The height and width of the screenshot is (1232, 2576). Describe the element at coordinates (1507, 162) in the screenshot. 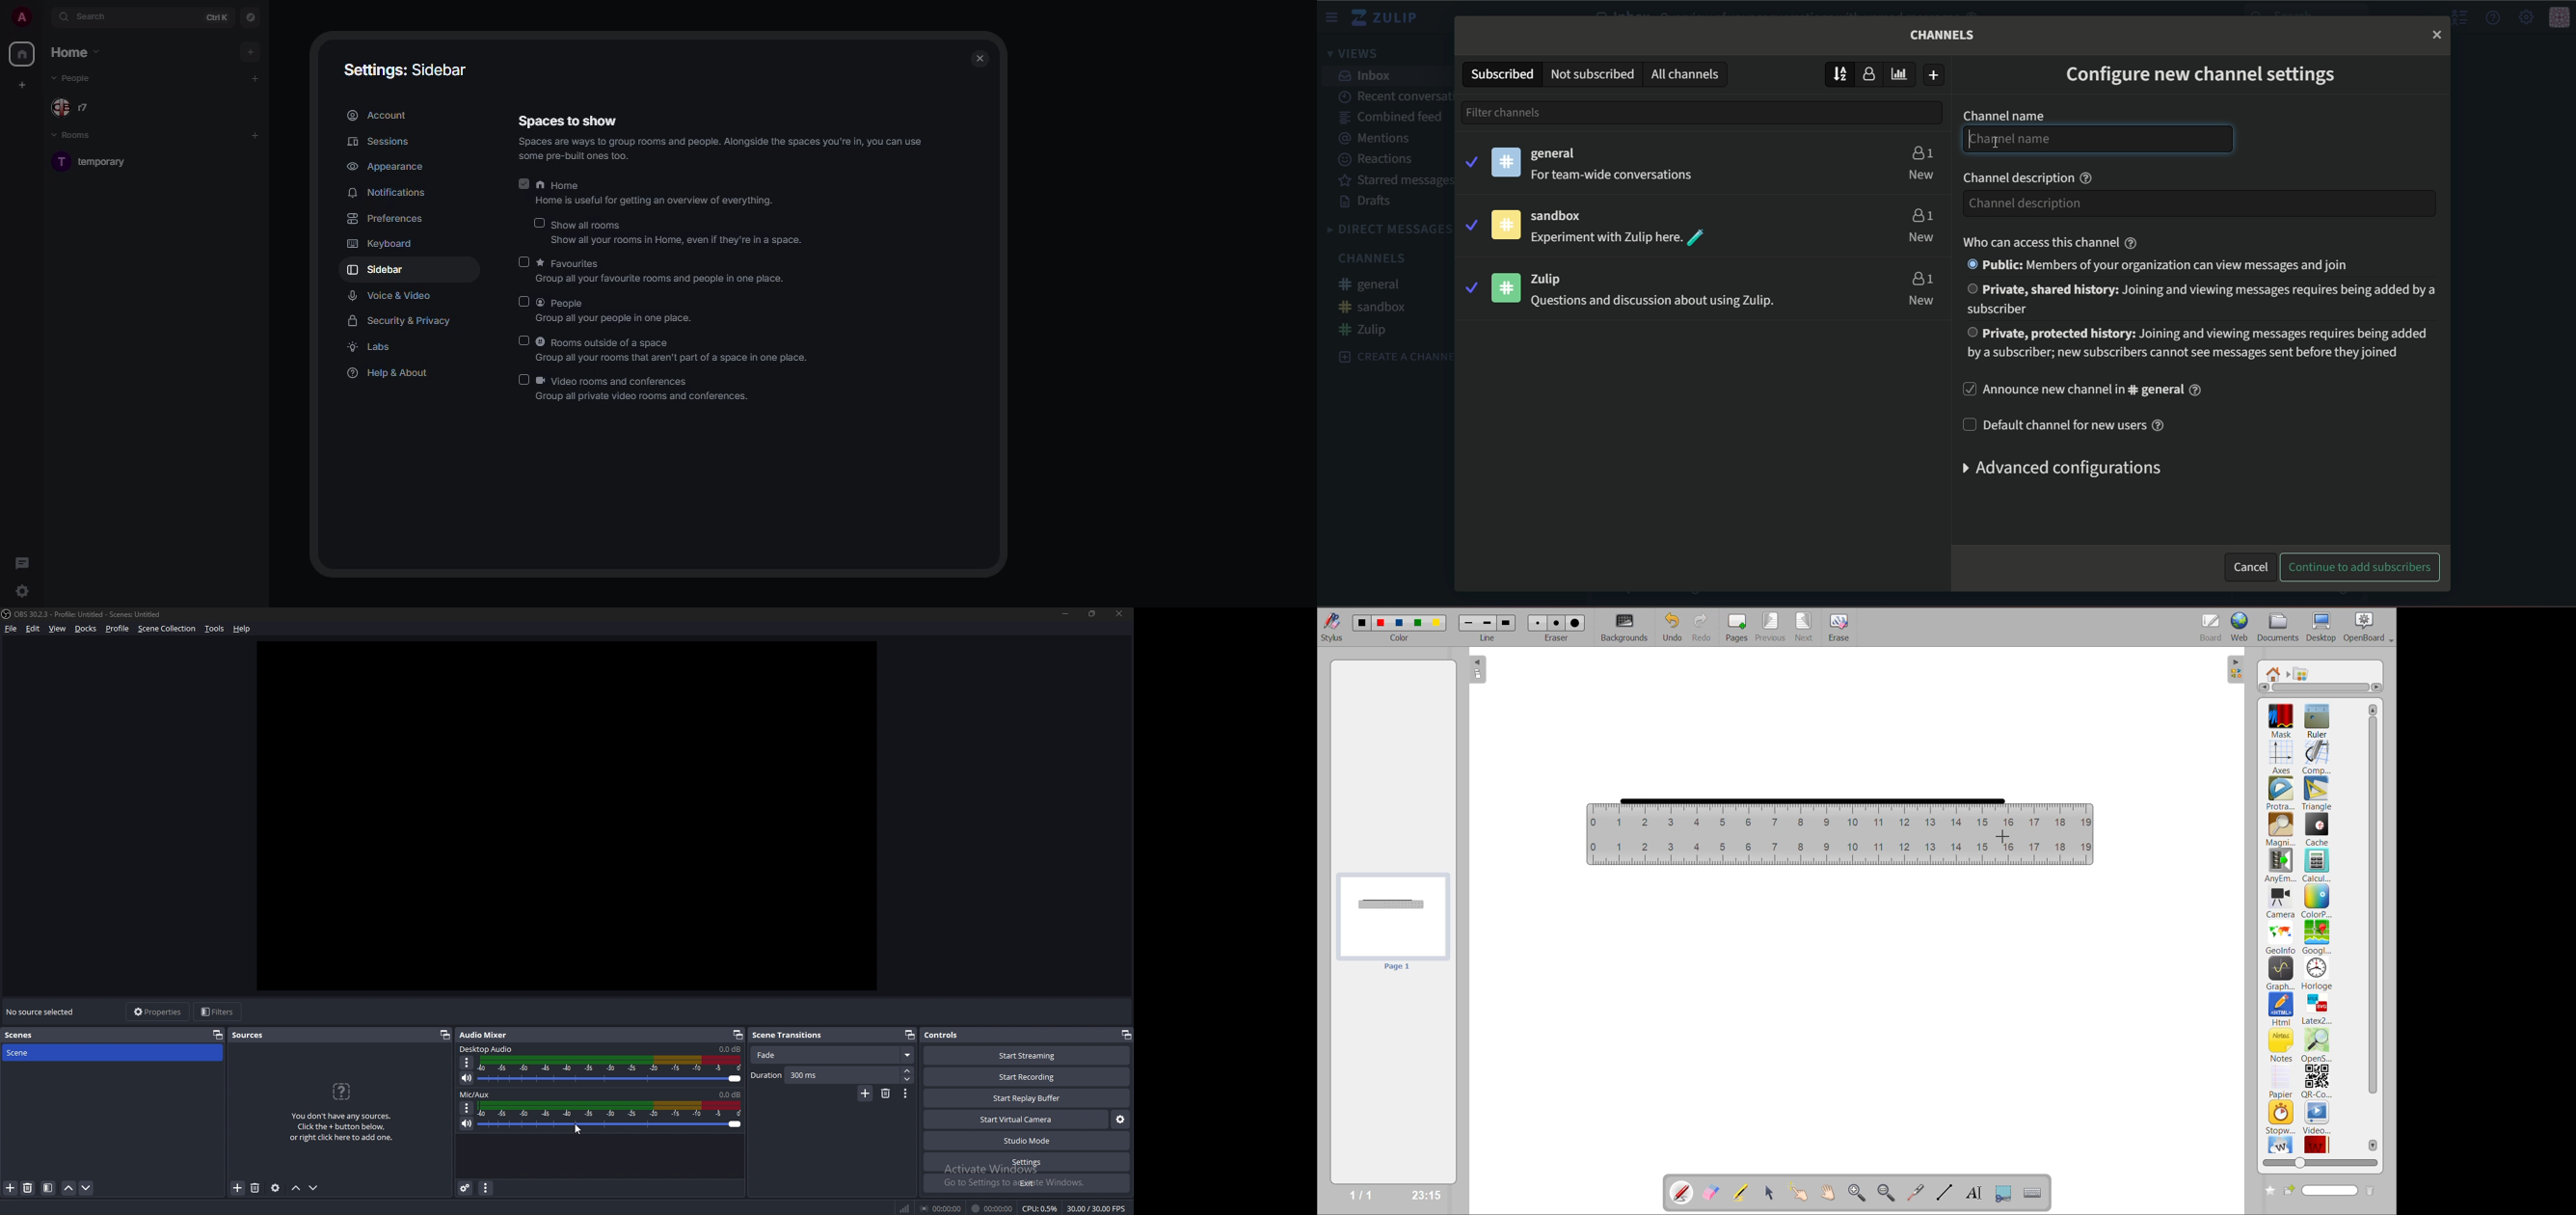

I see `icon` at that location.